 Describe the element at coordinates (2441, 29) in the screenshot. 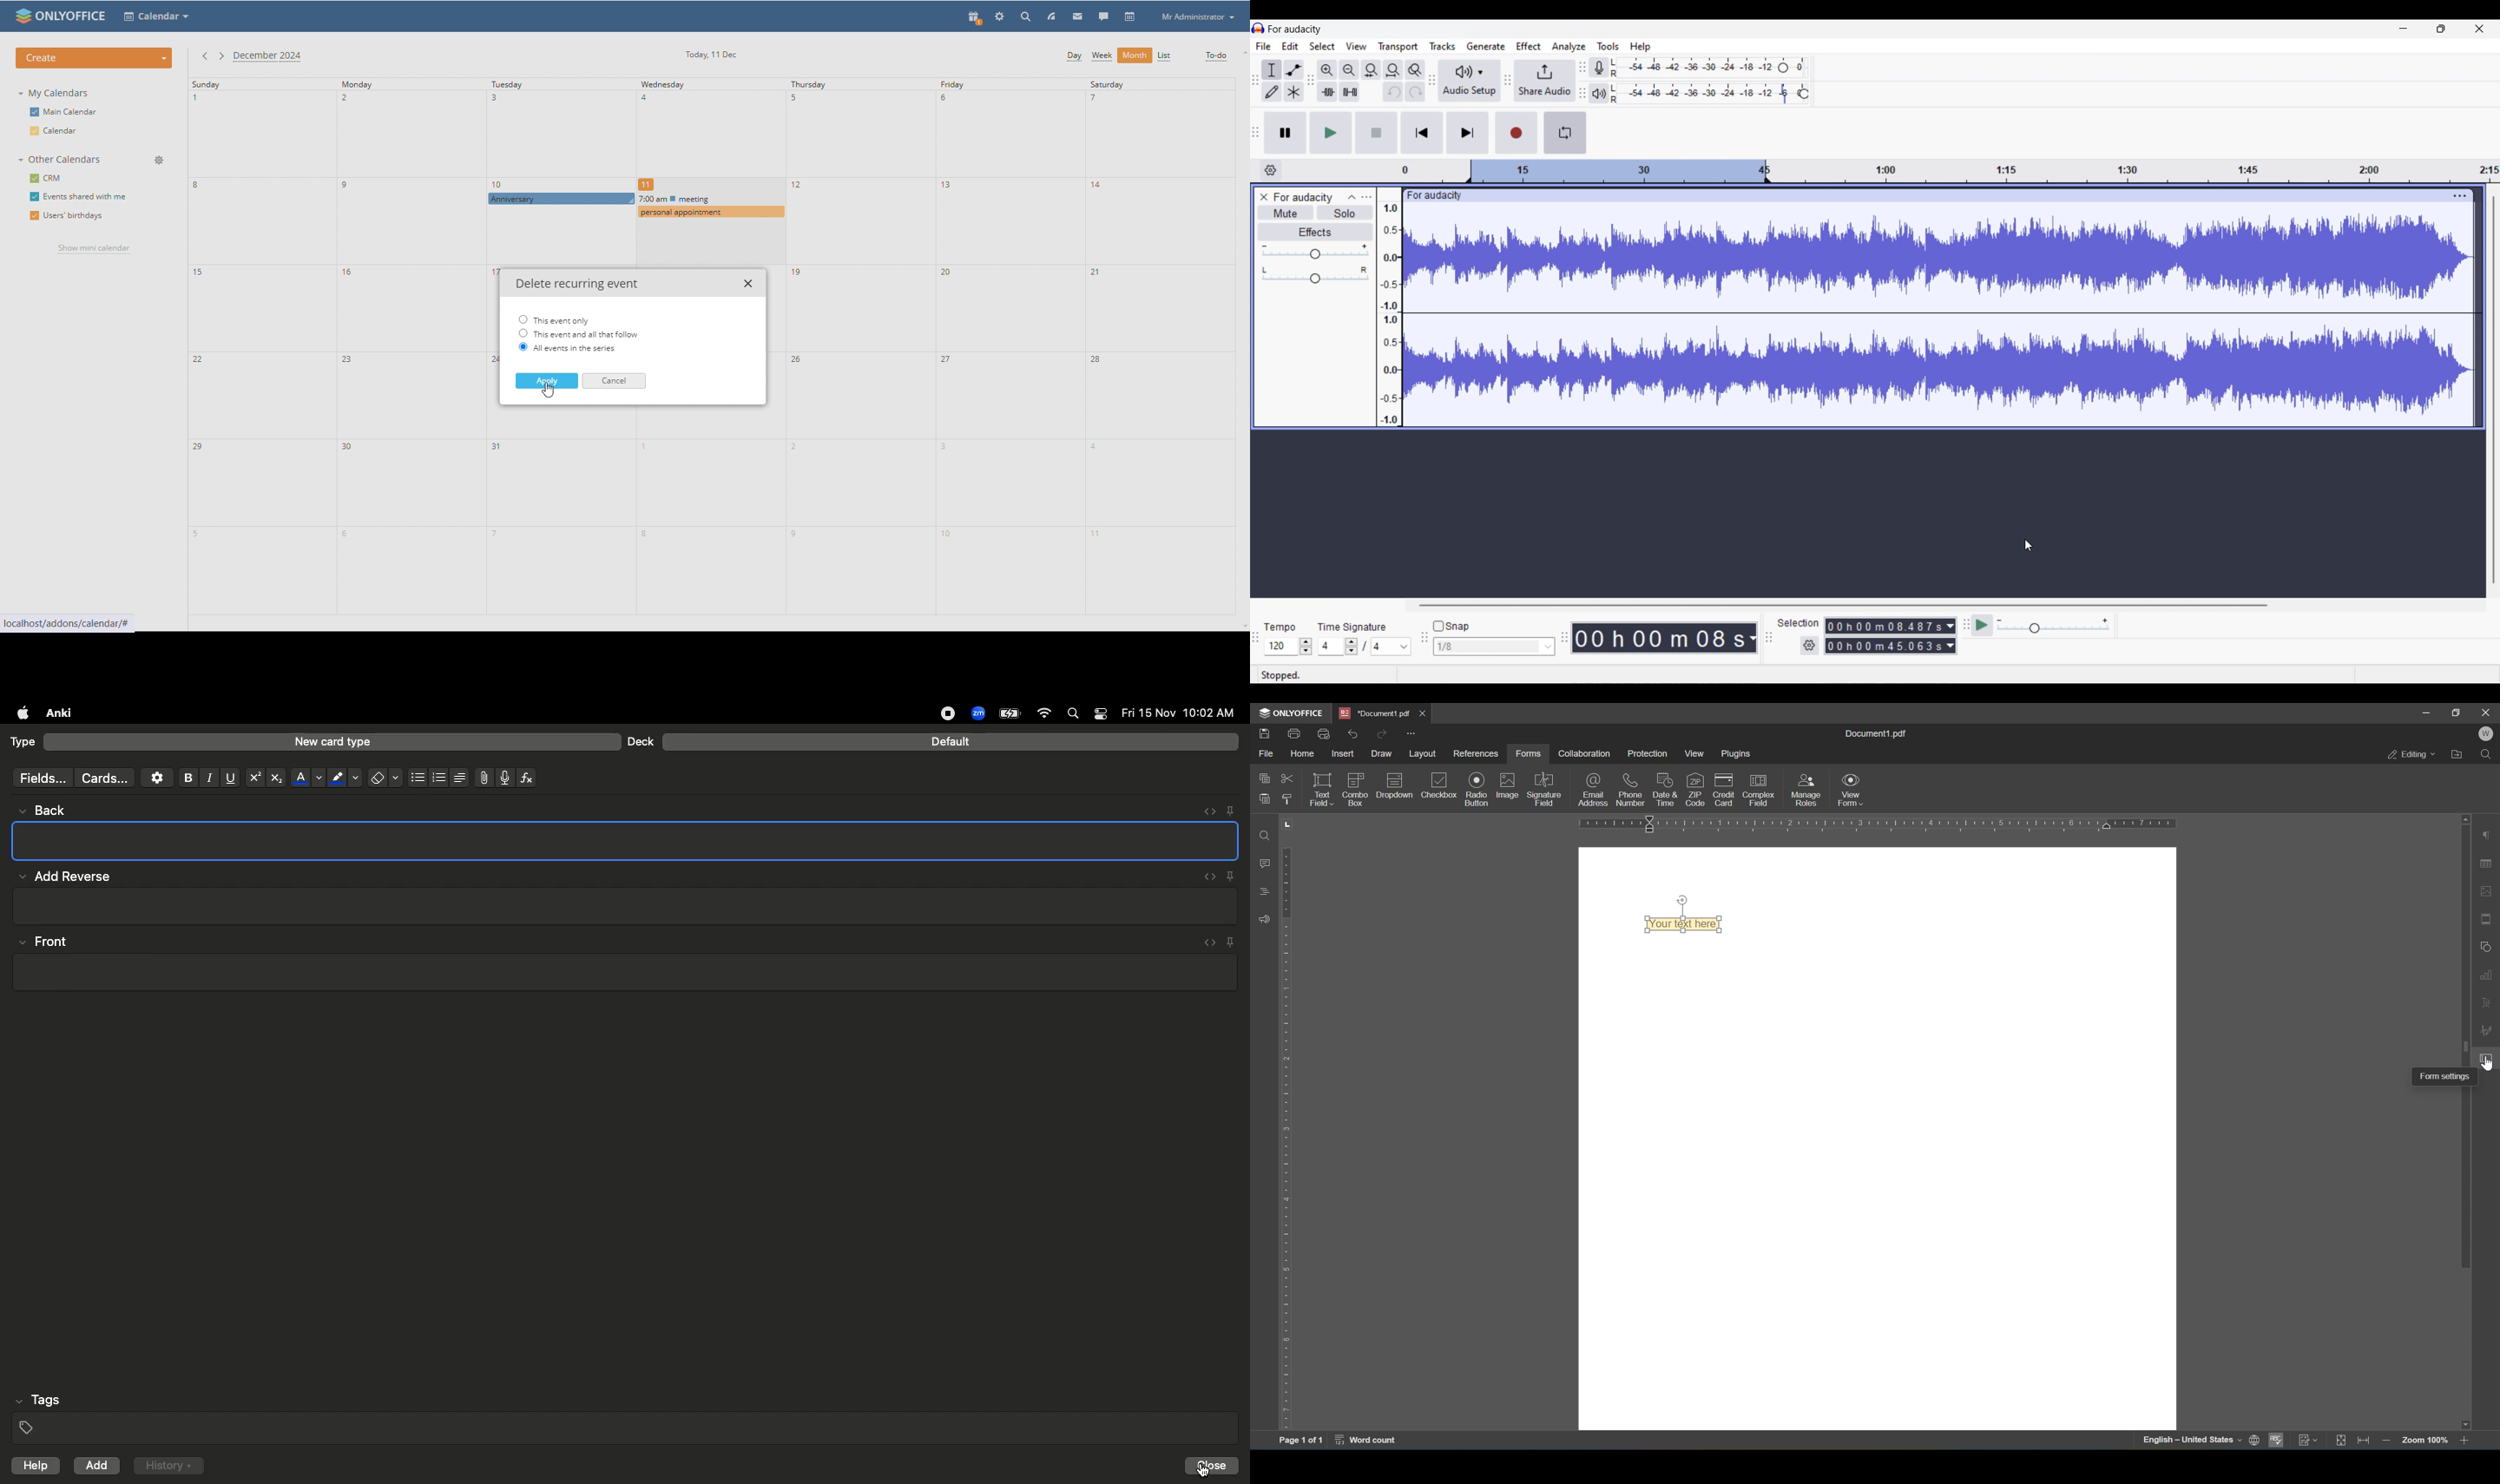

I see `Show in smaller tab` at that location.